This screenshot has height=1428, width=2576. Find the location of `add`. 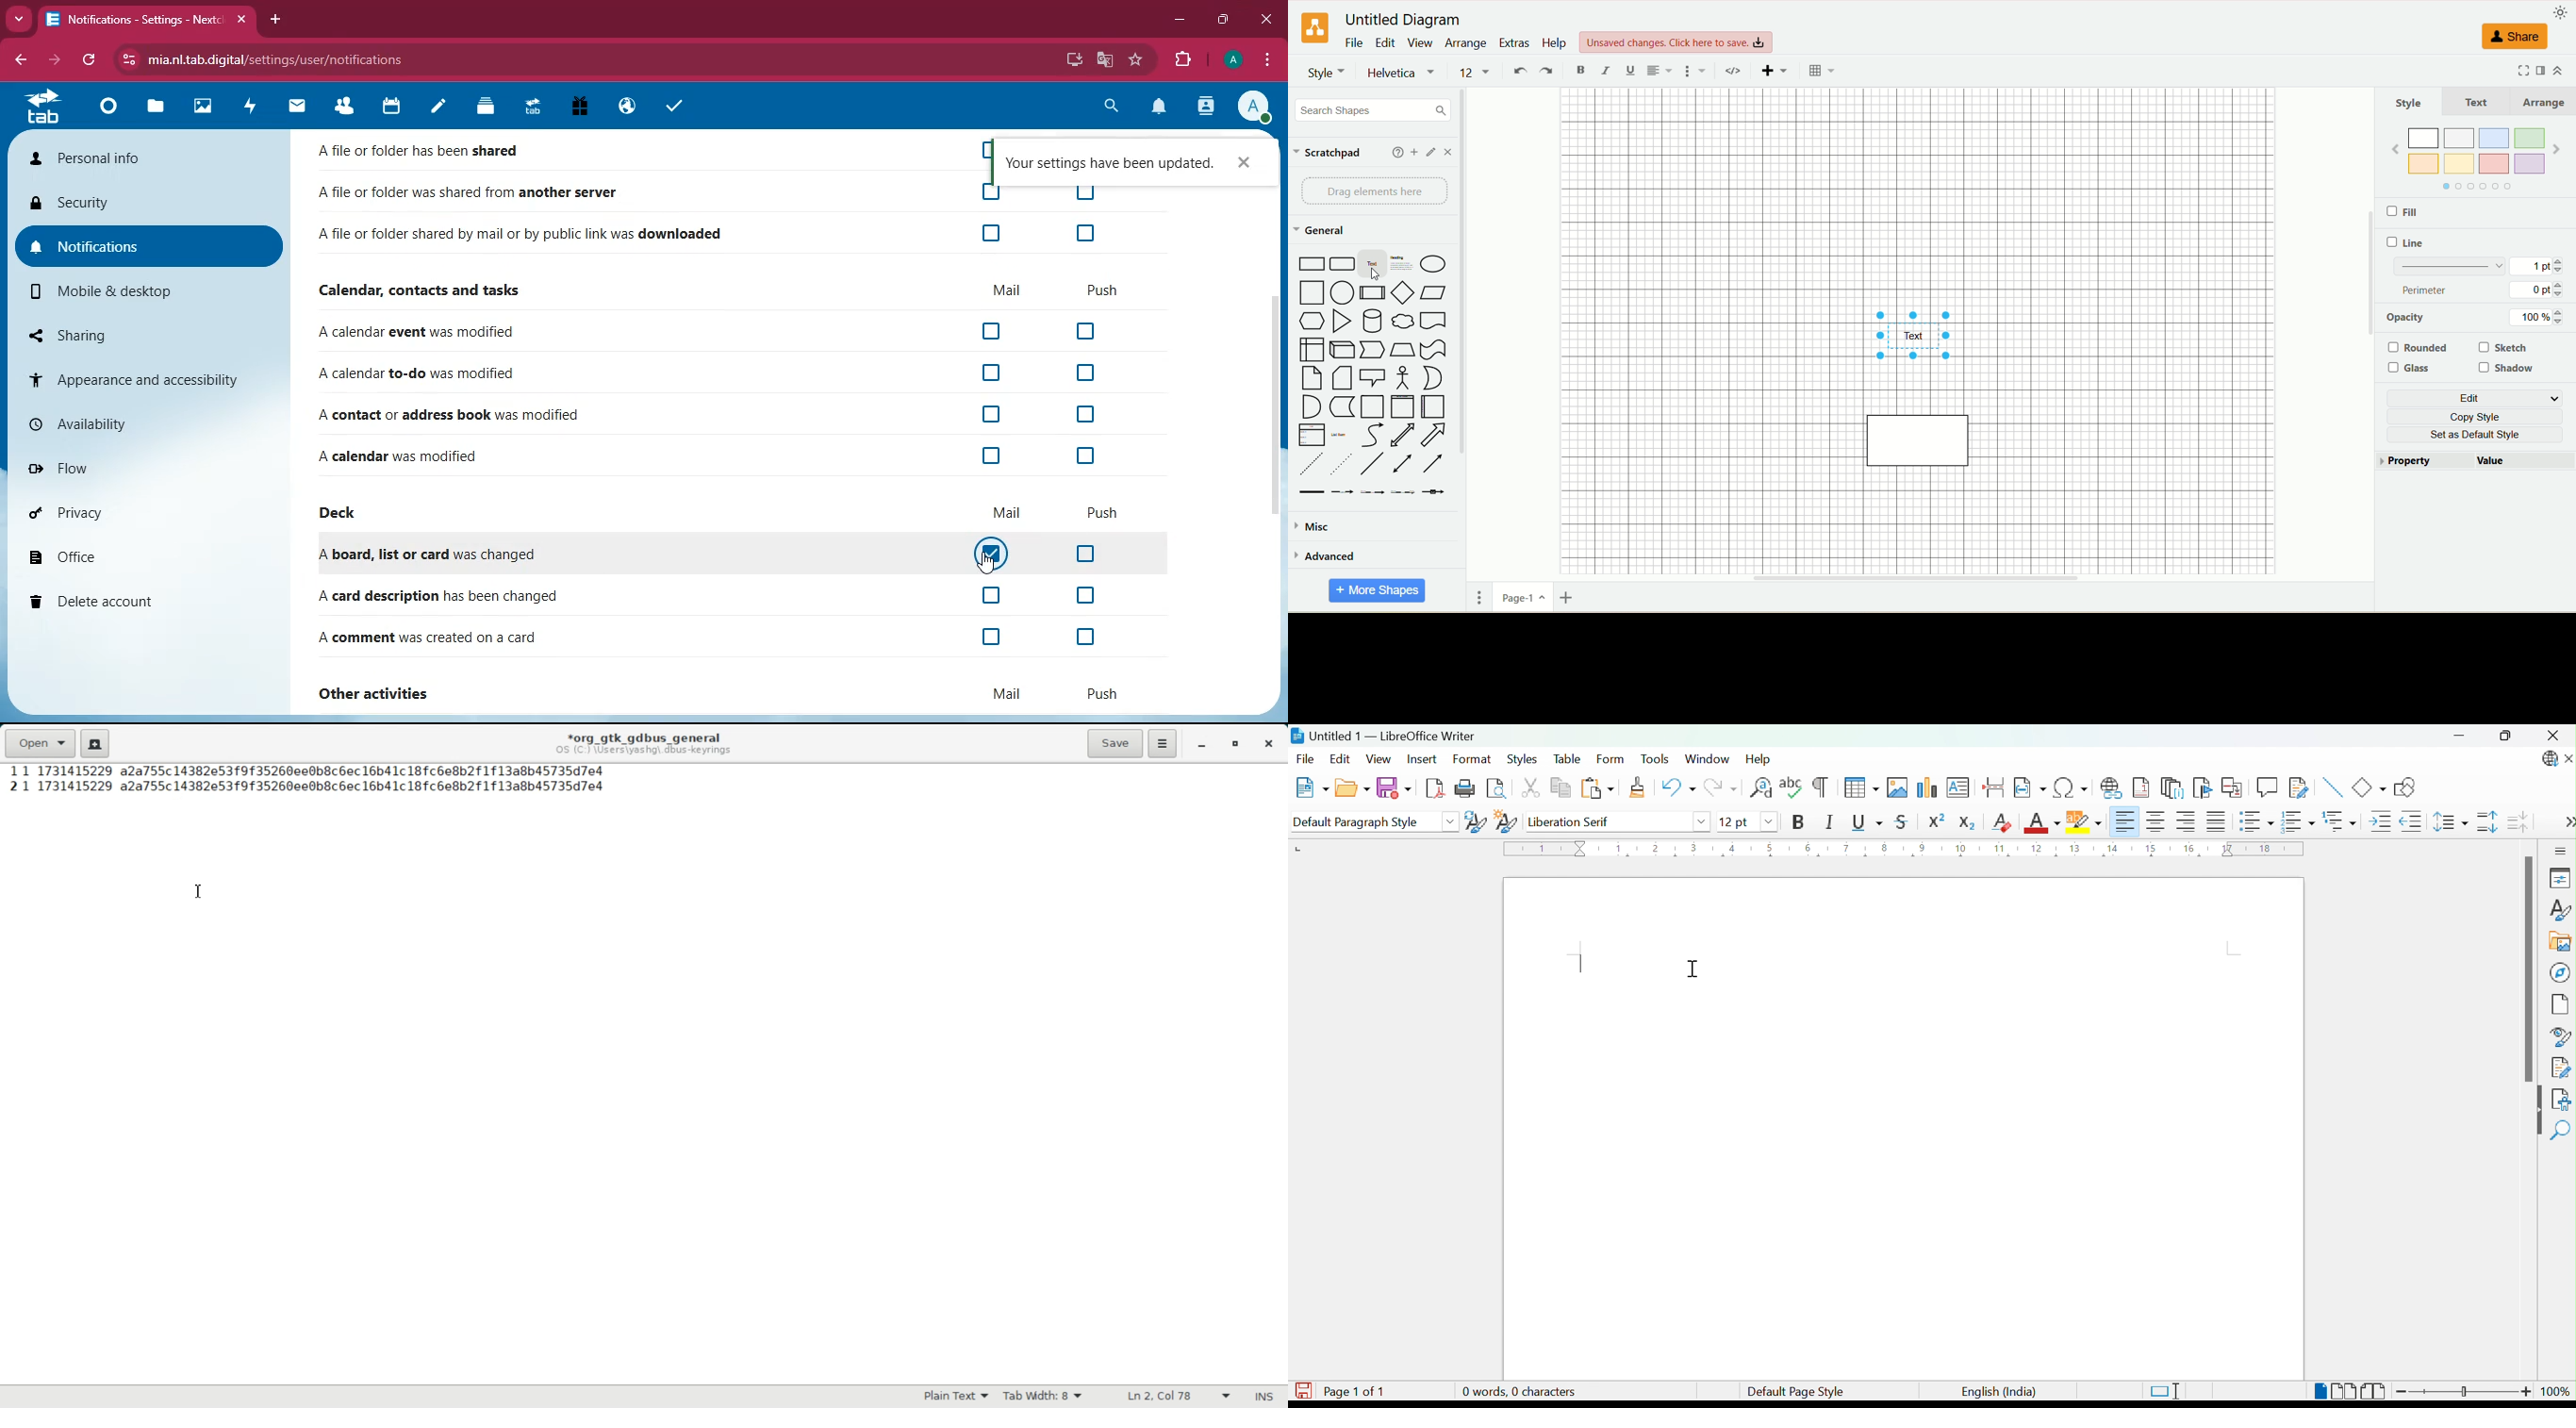

add is located at coordinates (1413, 153).